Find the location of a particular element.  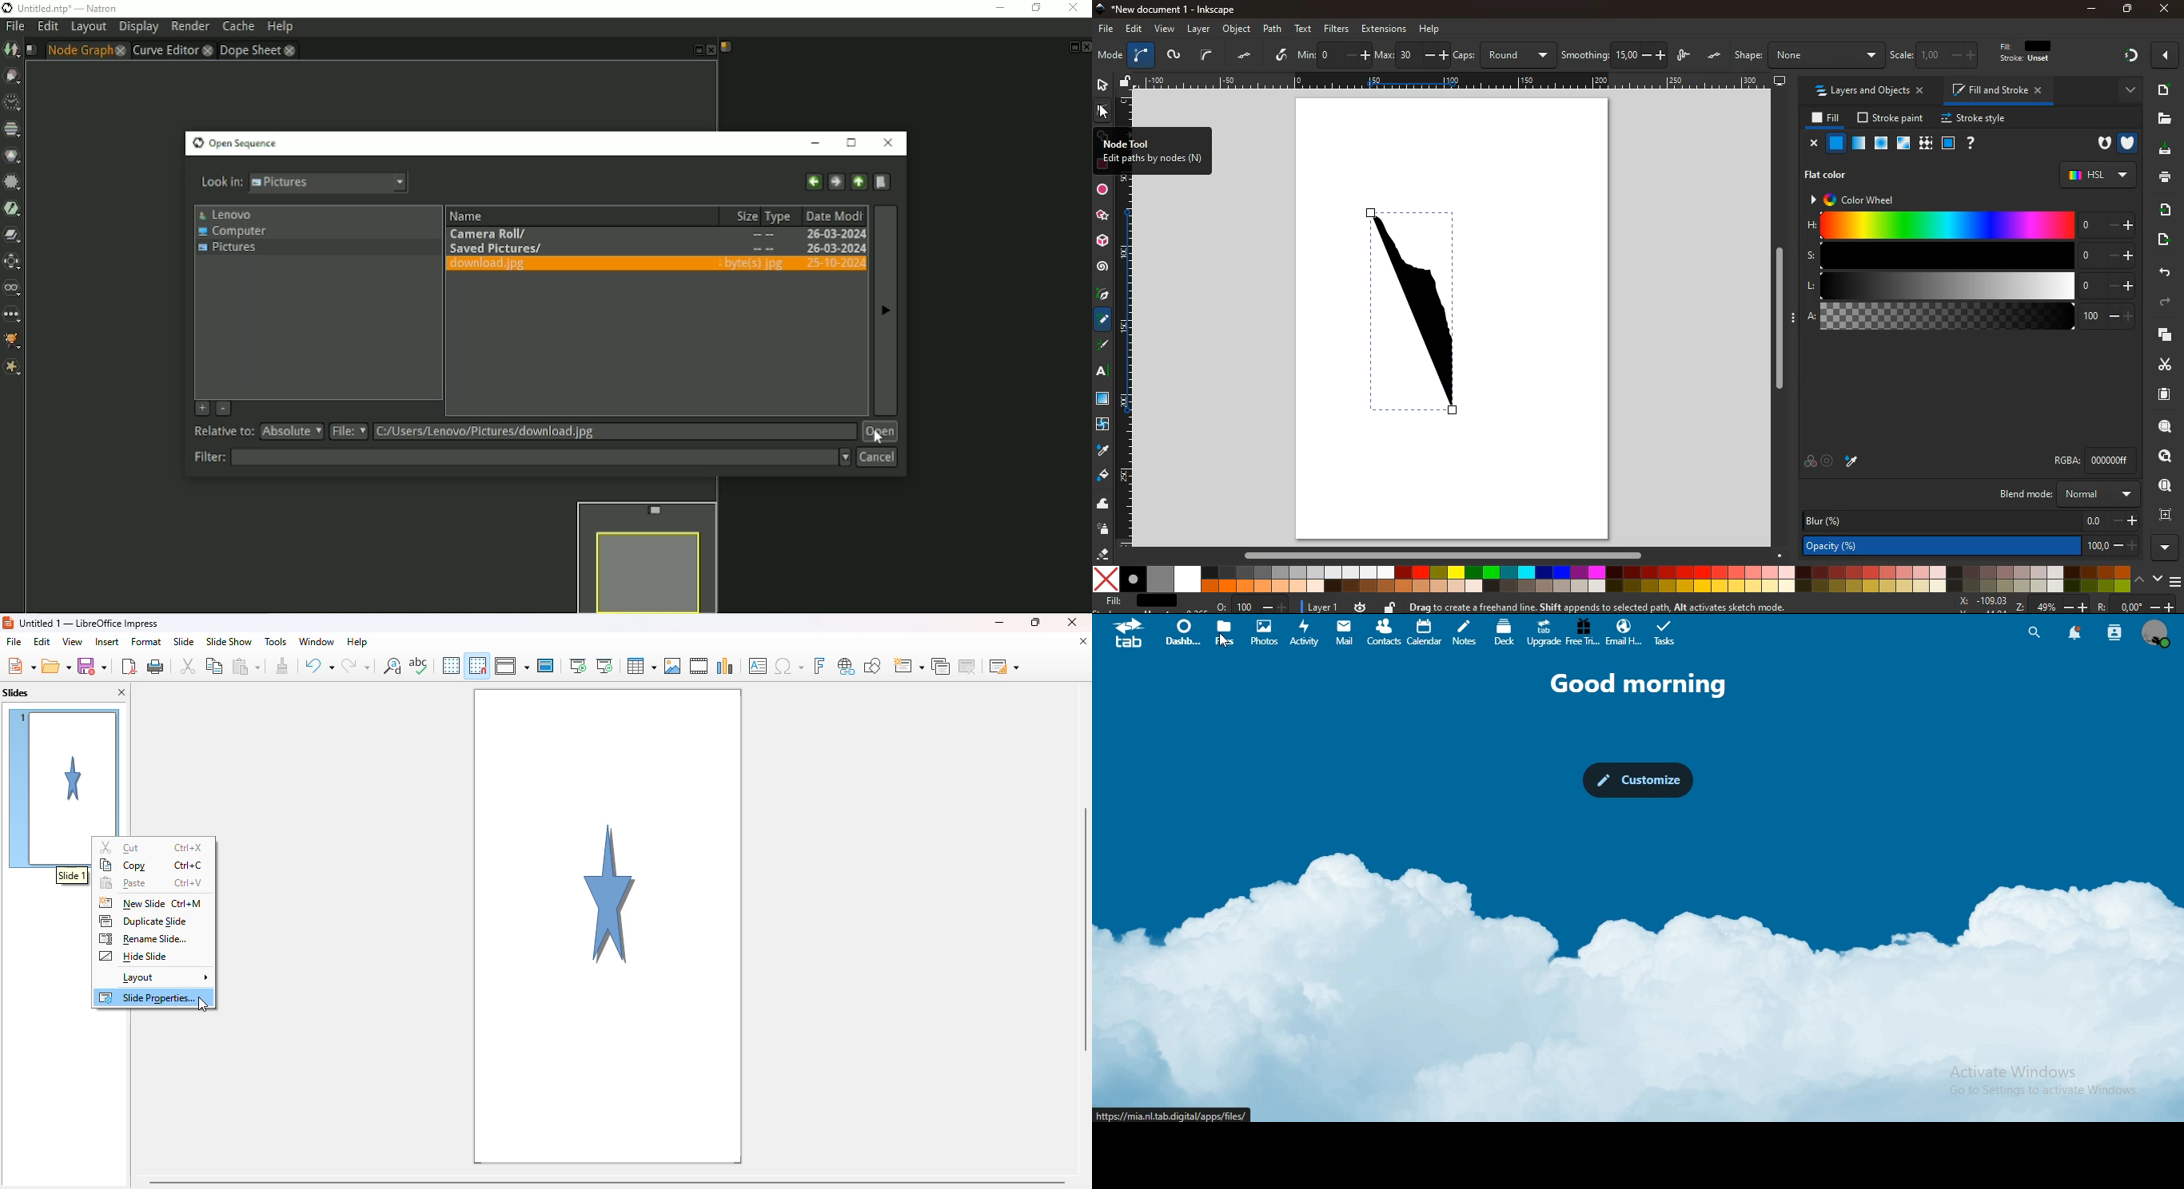

up is located at coordinates (2139, 580).